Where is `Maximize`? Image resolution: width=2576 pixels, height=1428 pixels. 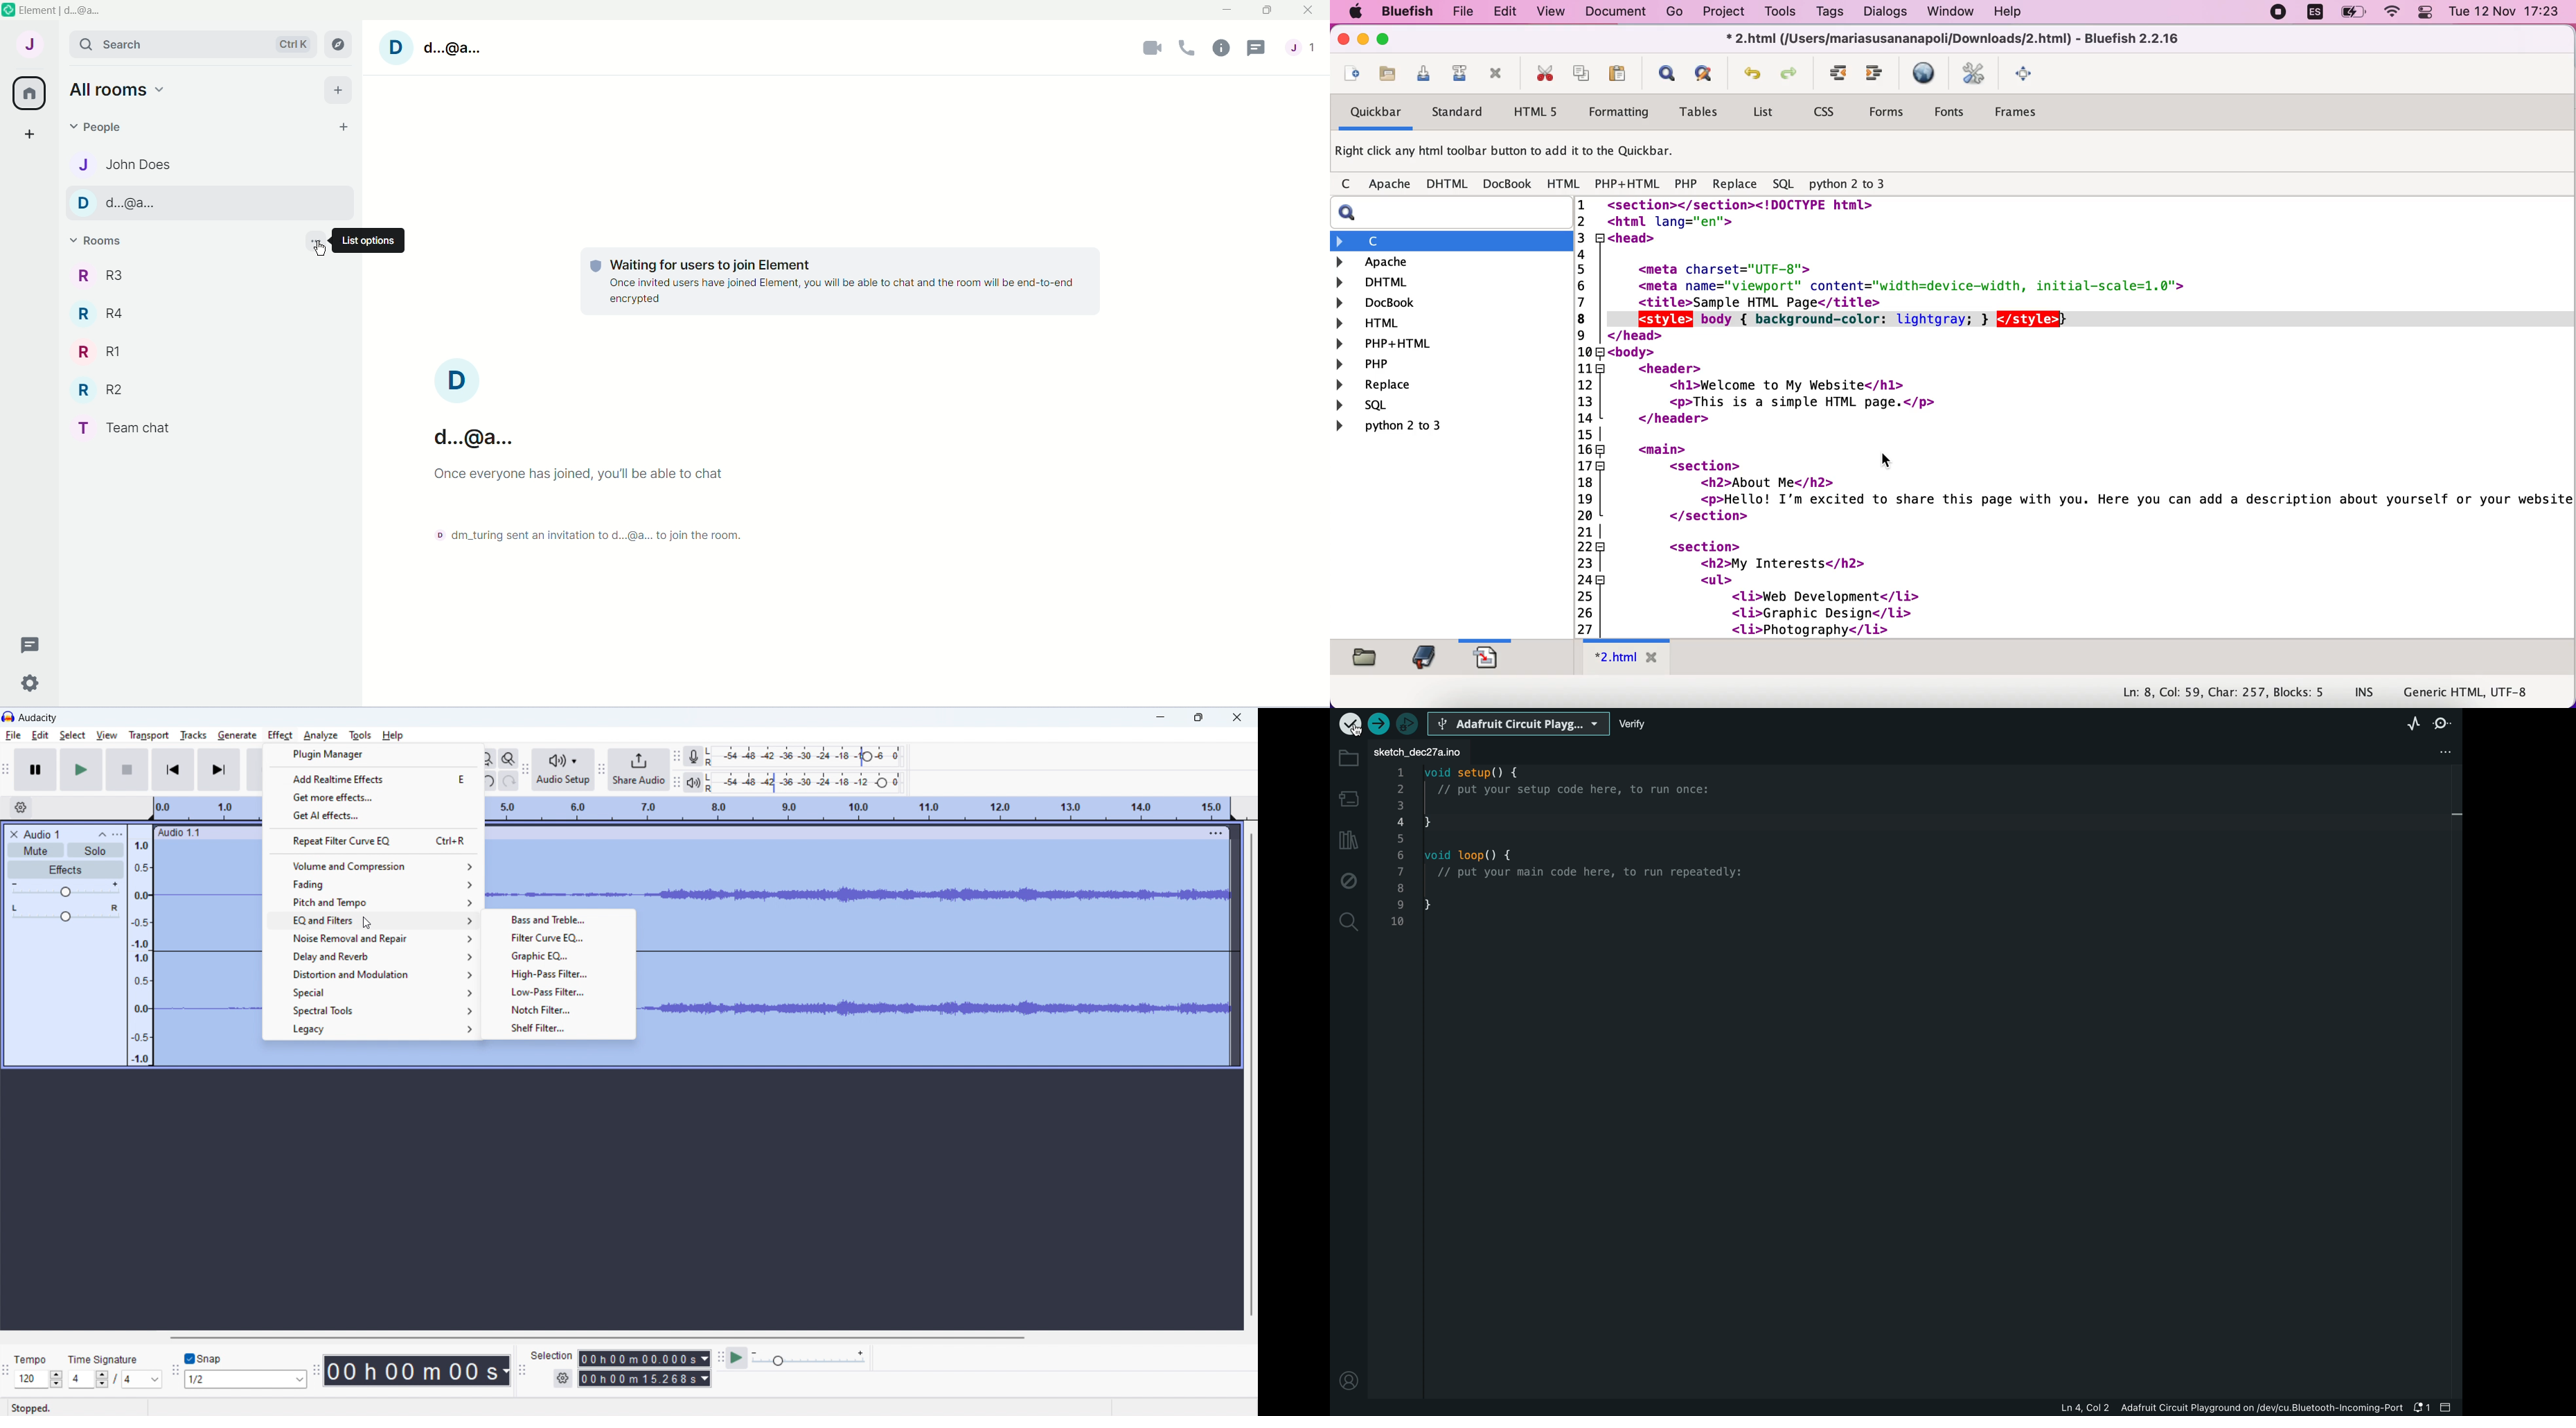
Maximize is located at coordinates (1267, 12).